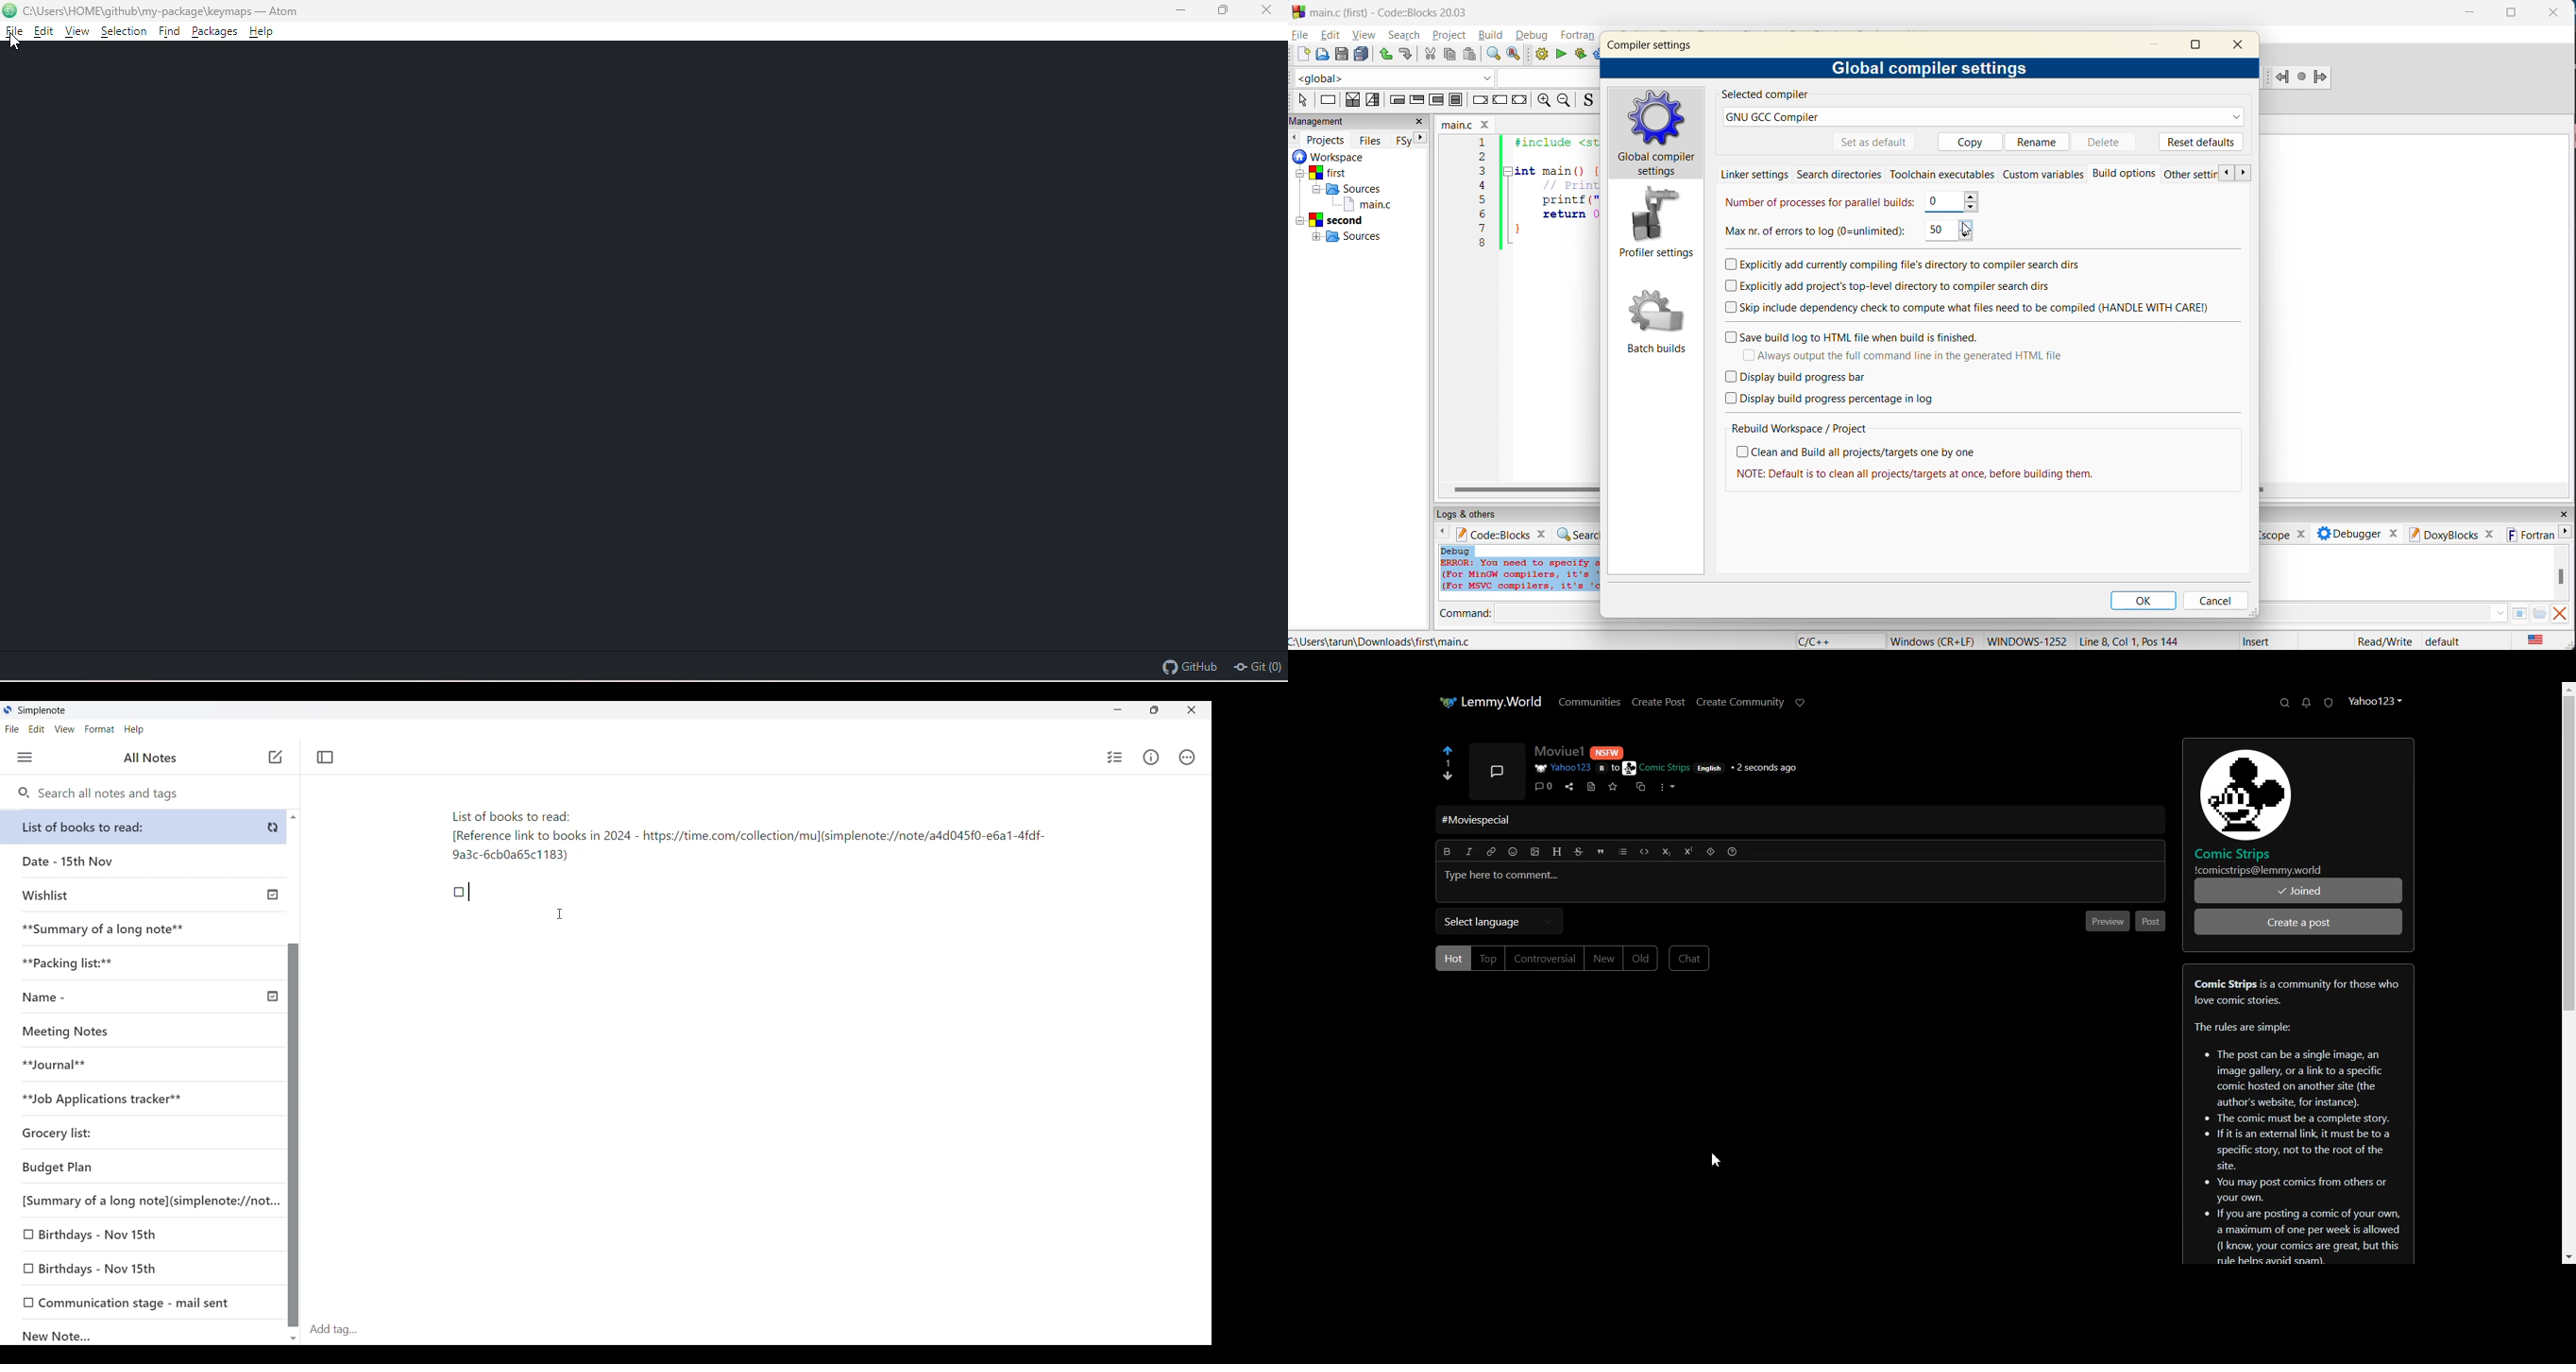 This screenshot has height=1372, width=2576. What do you see at coordinates (1492, 854) in the screenshot?
I see `Hyperlink` at bounding box center [1492, 854].